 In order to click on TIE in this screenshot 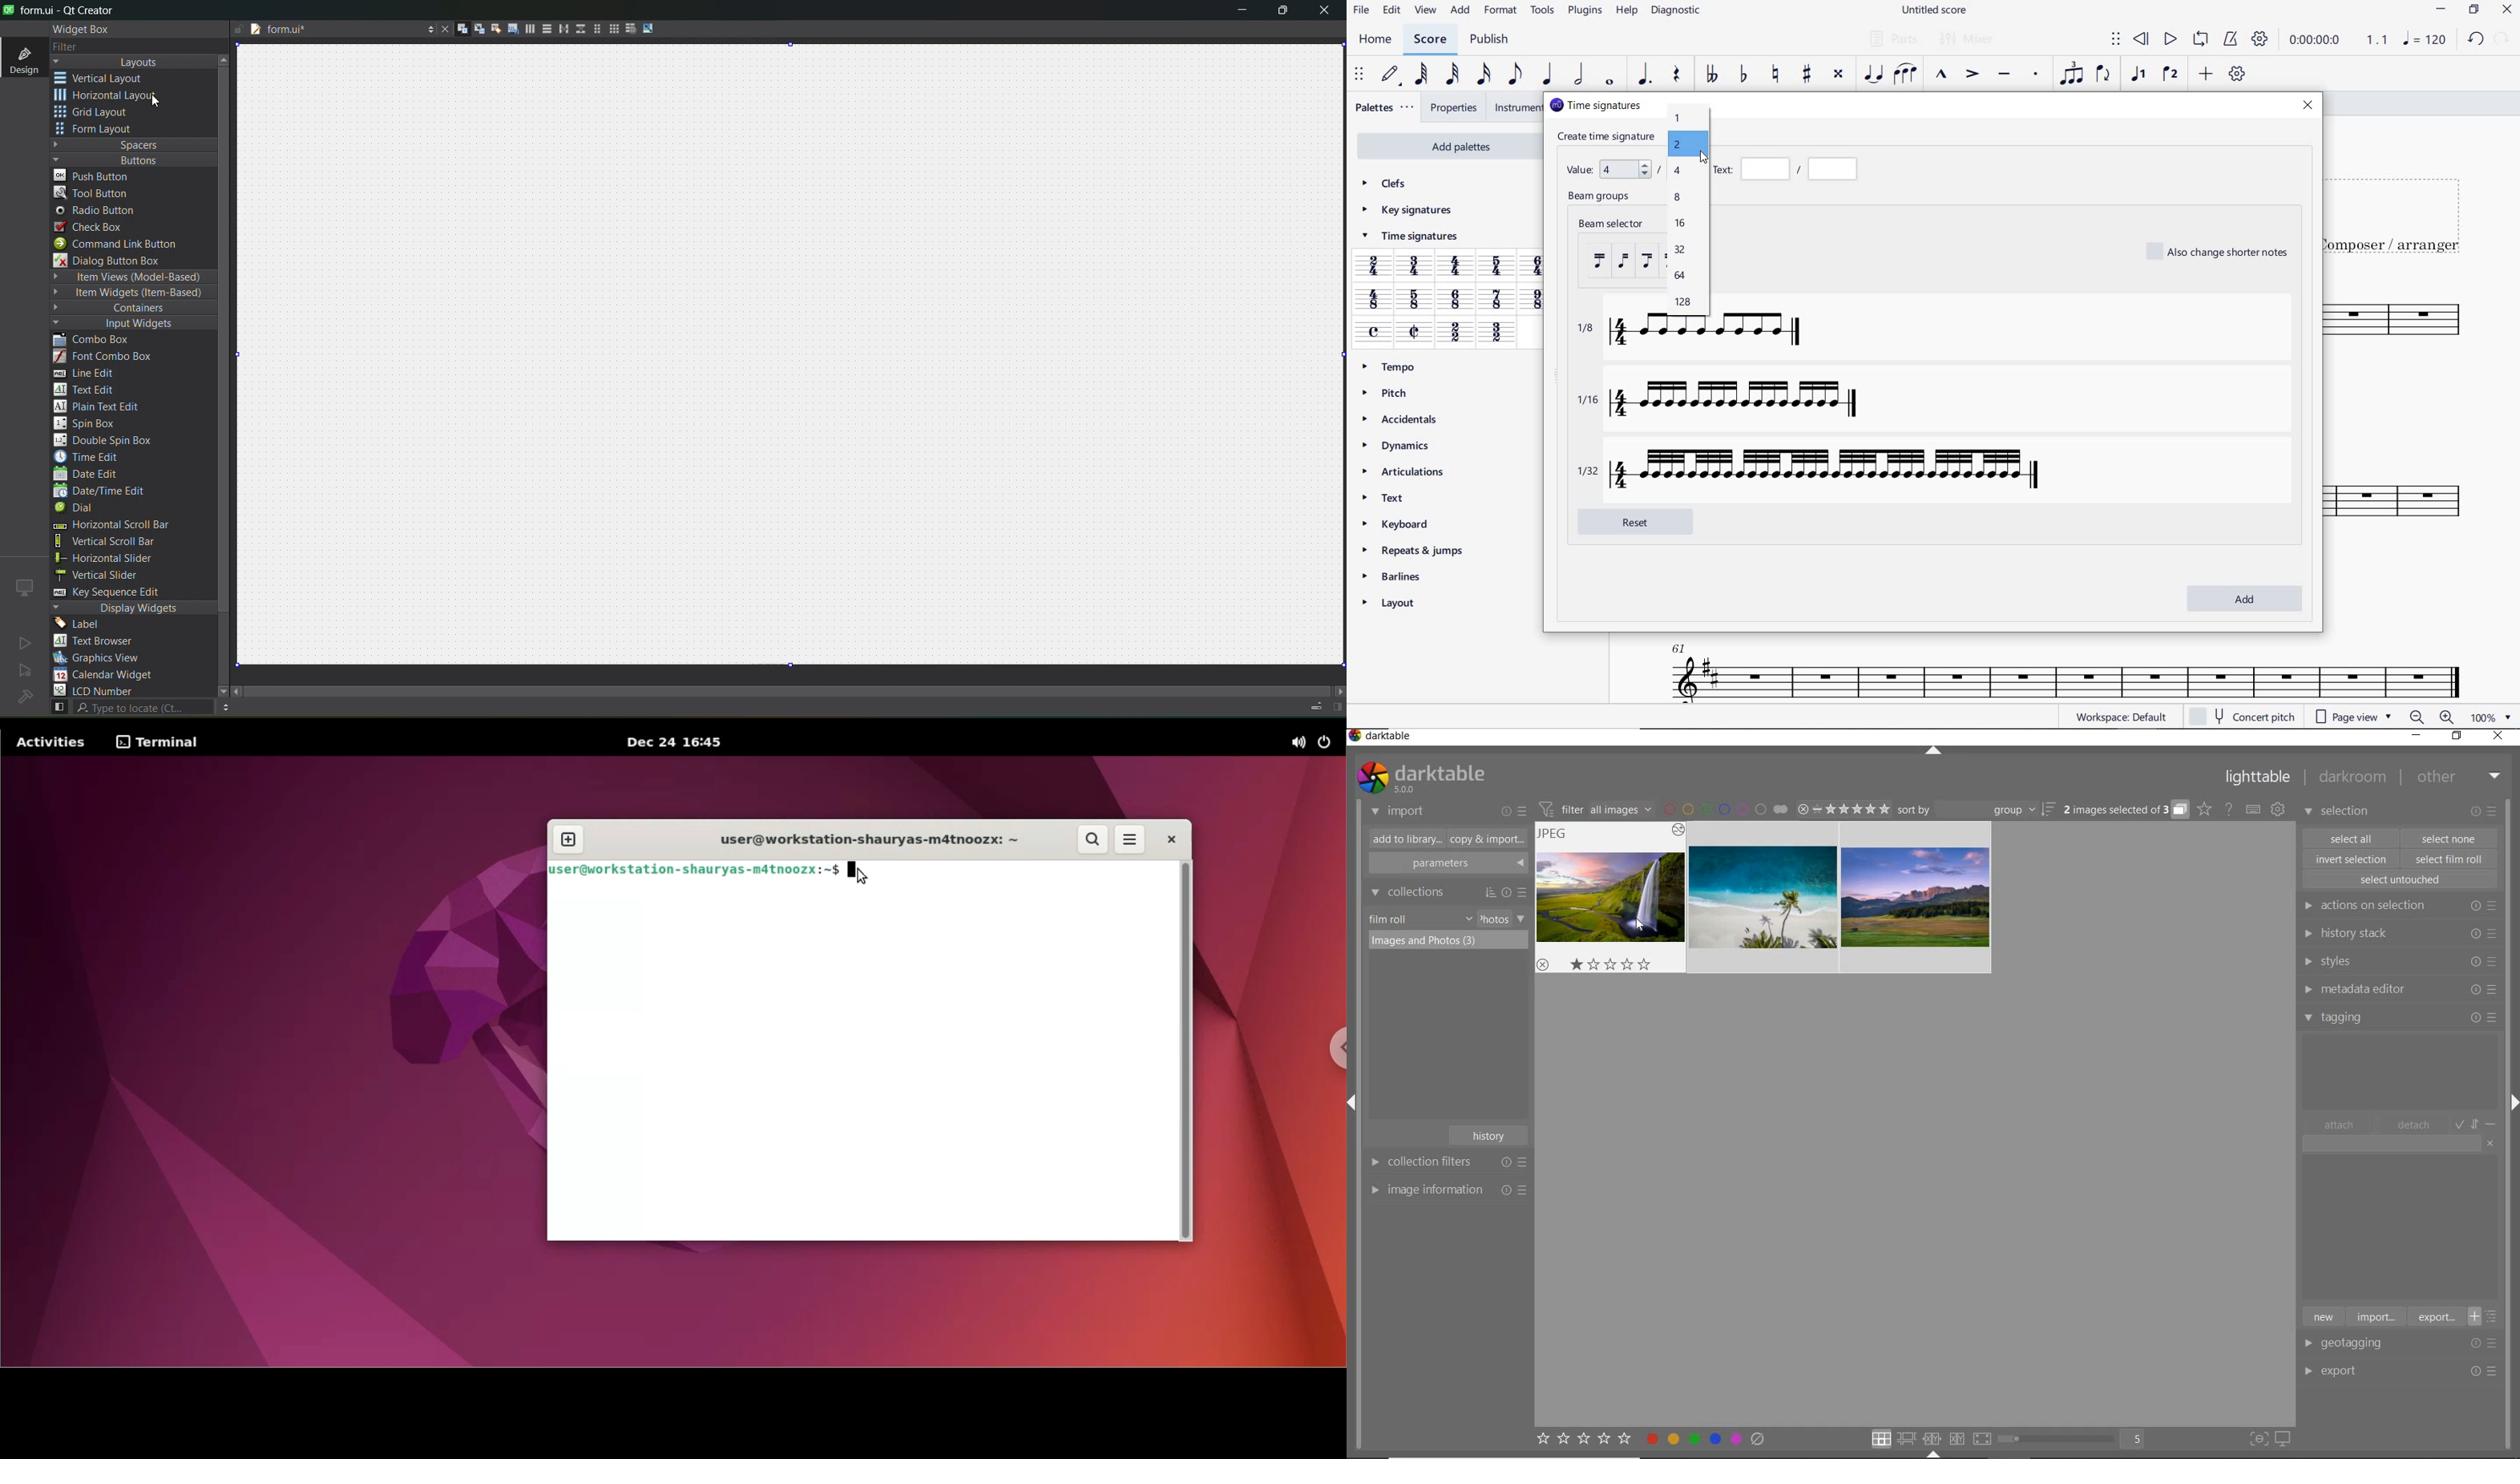, I will do `click(1873, 73)`.